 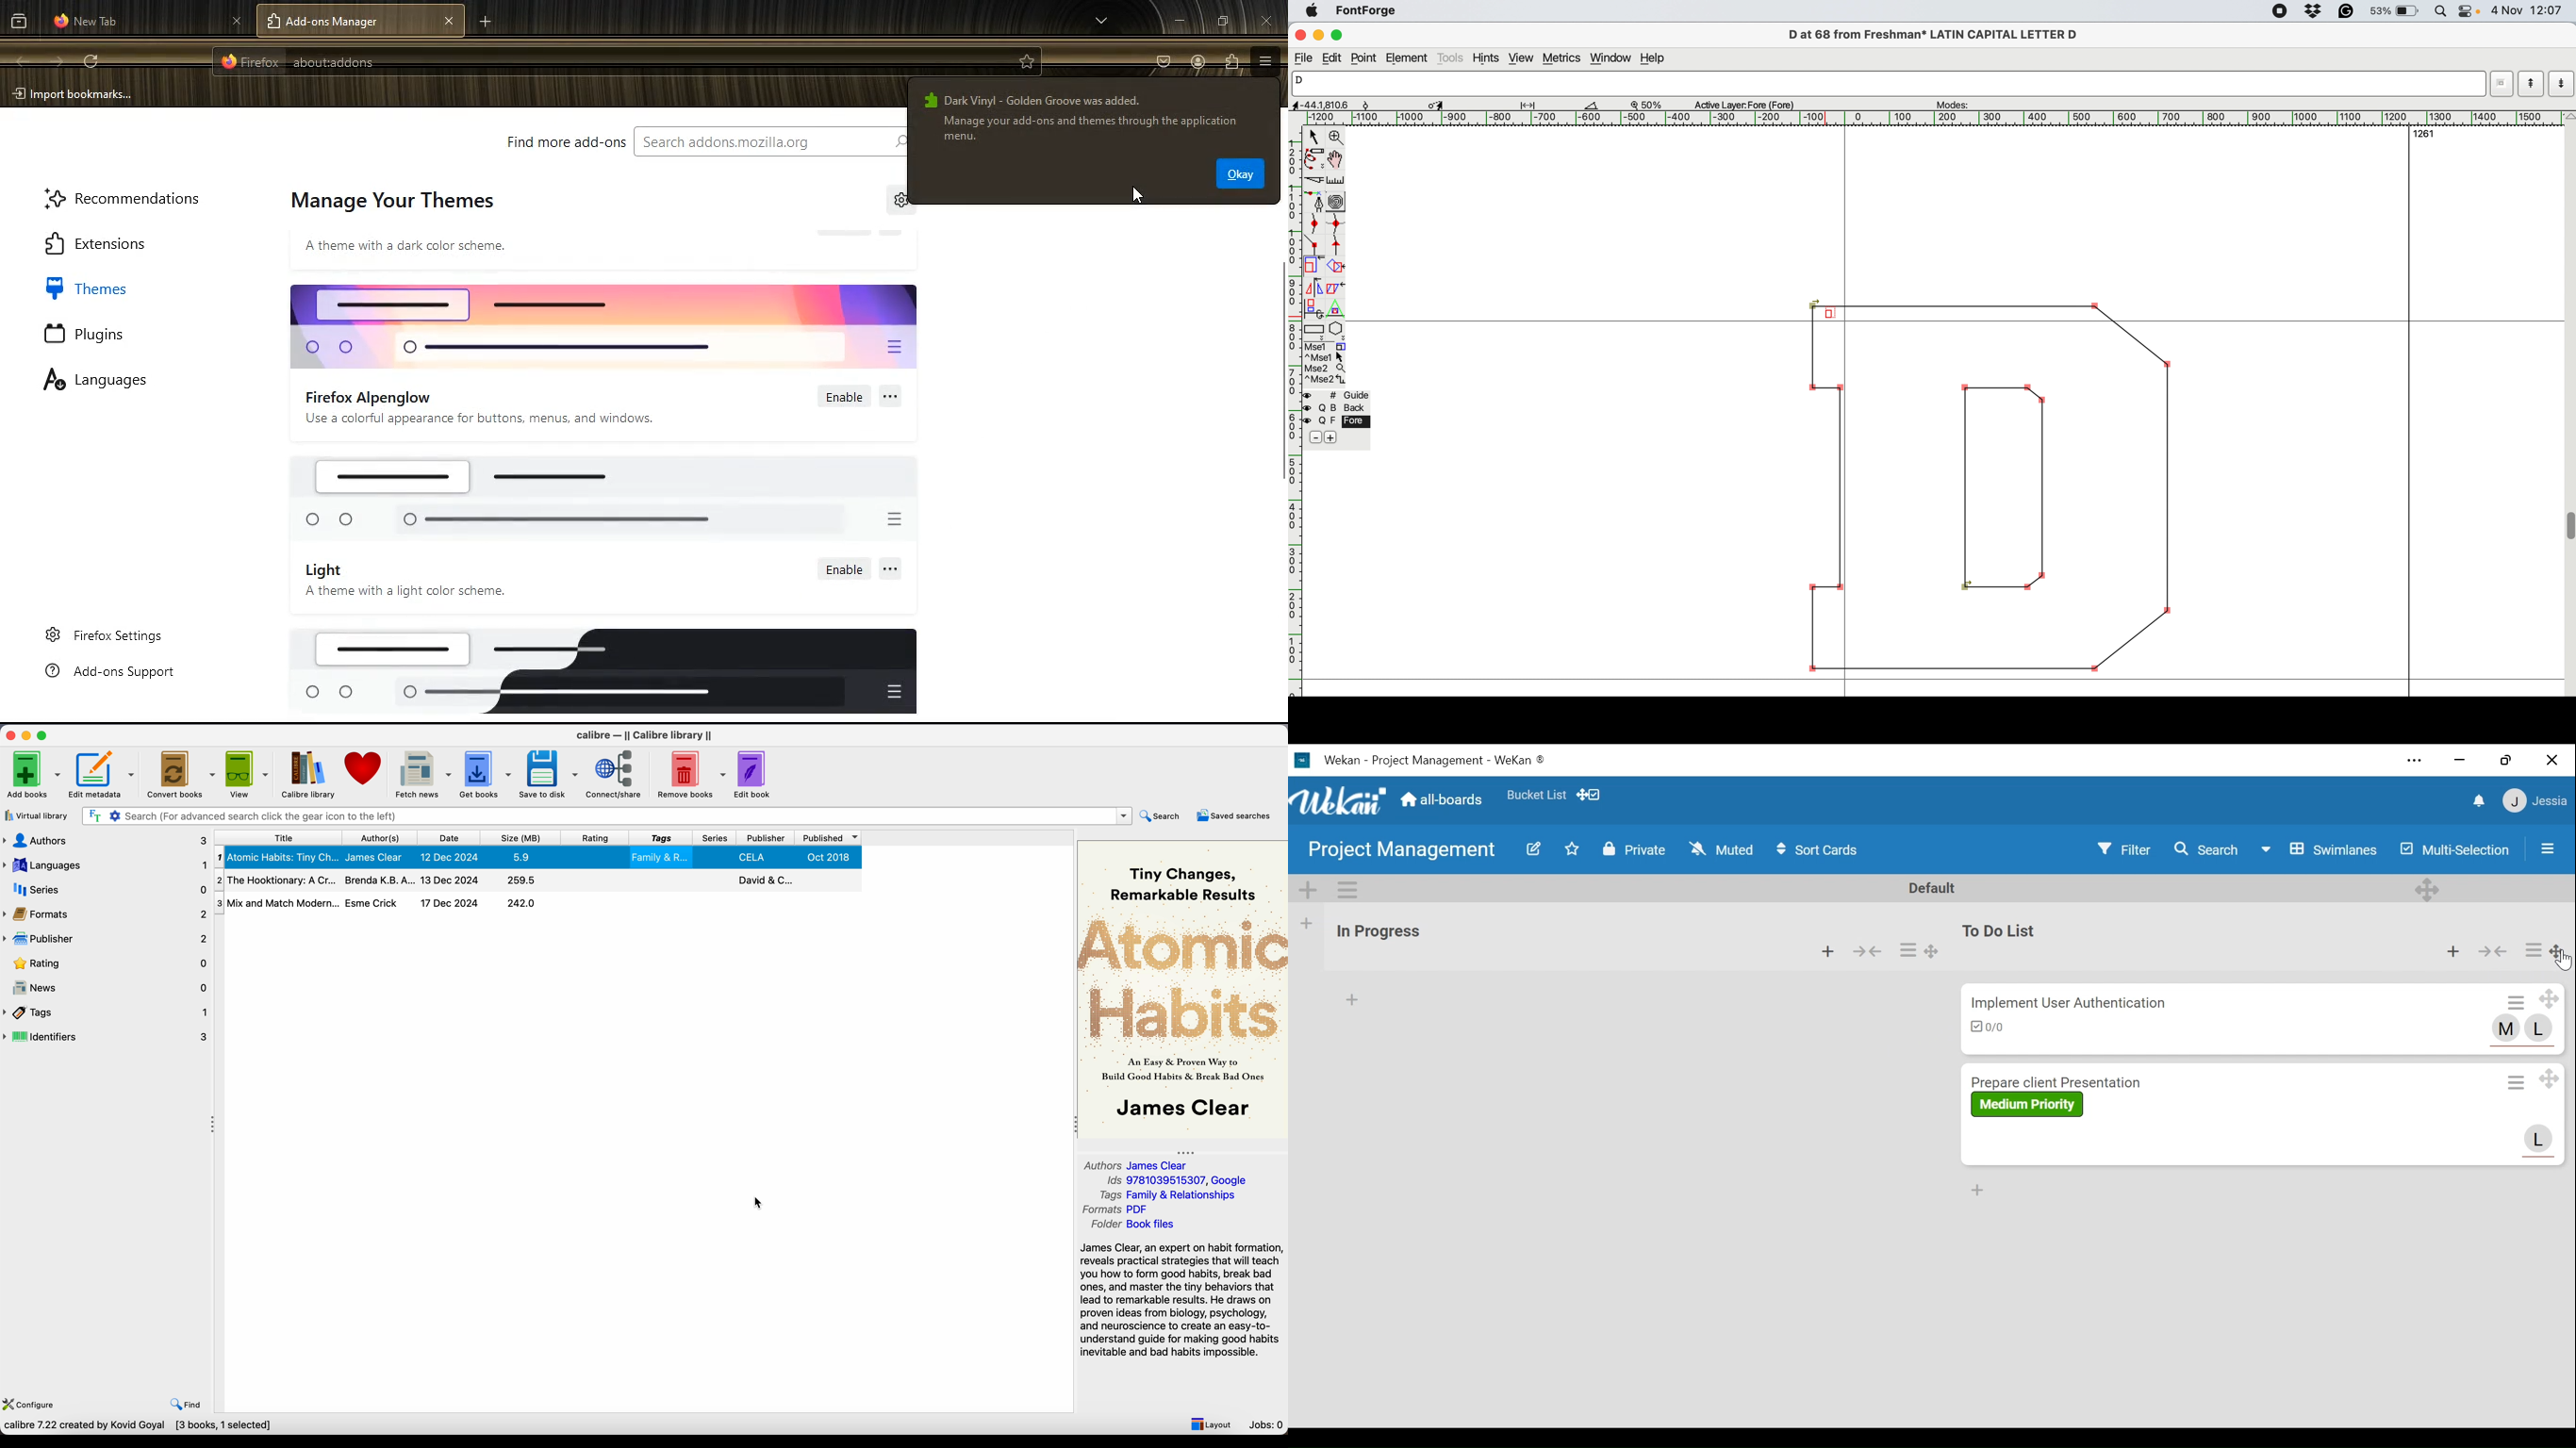 I want to click on Formats PDF, so click(x=1118, y=1210).